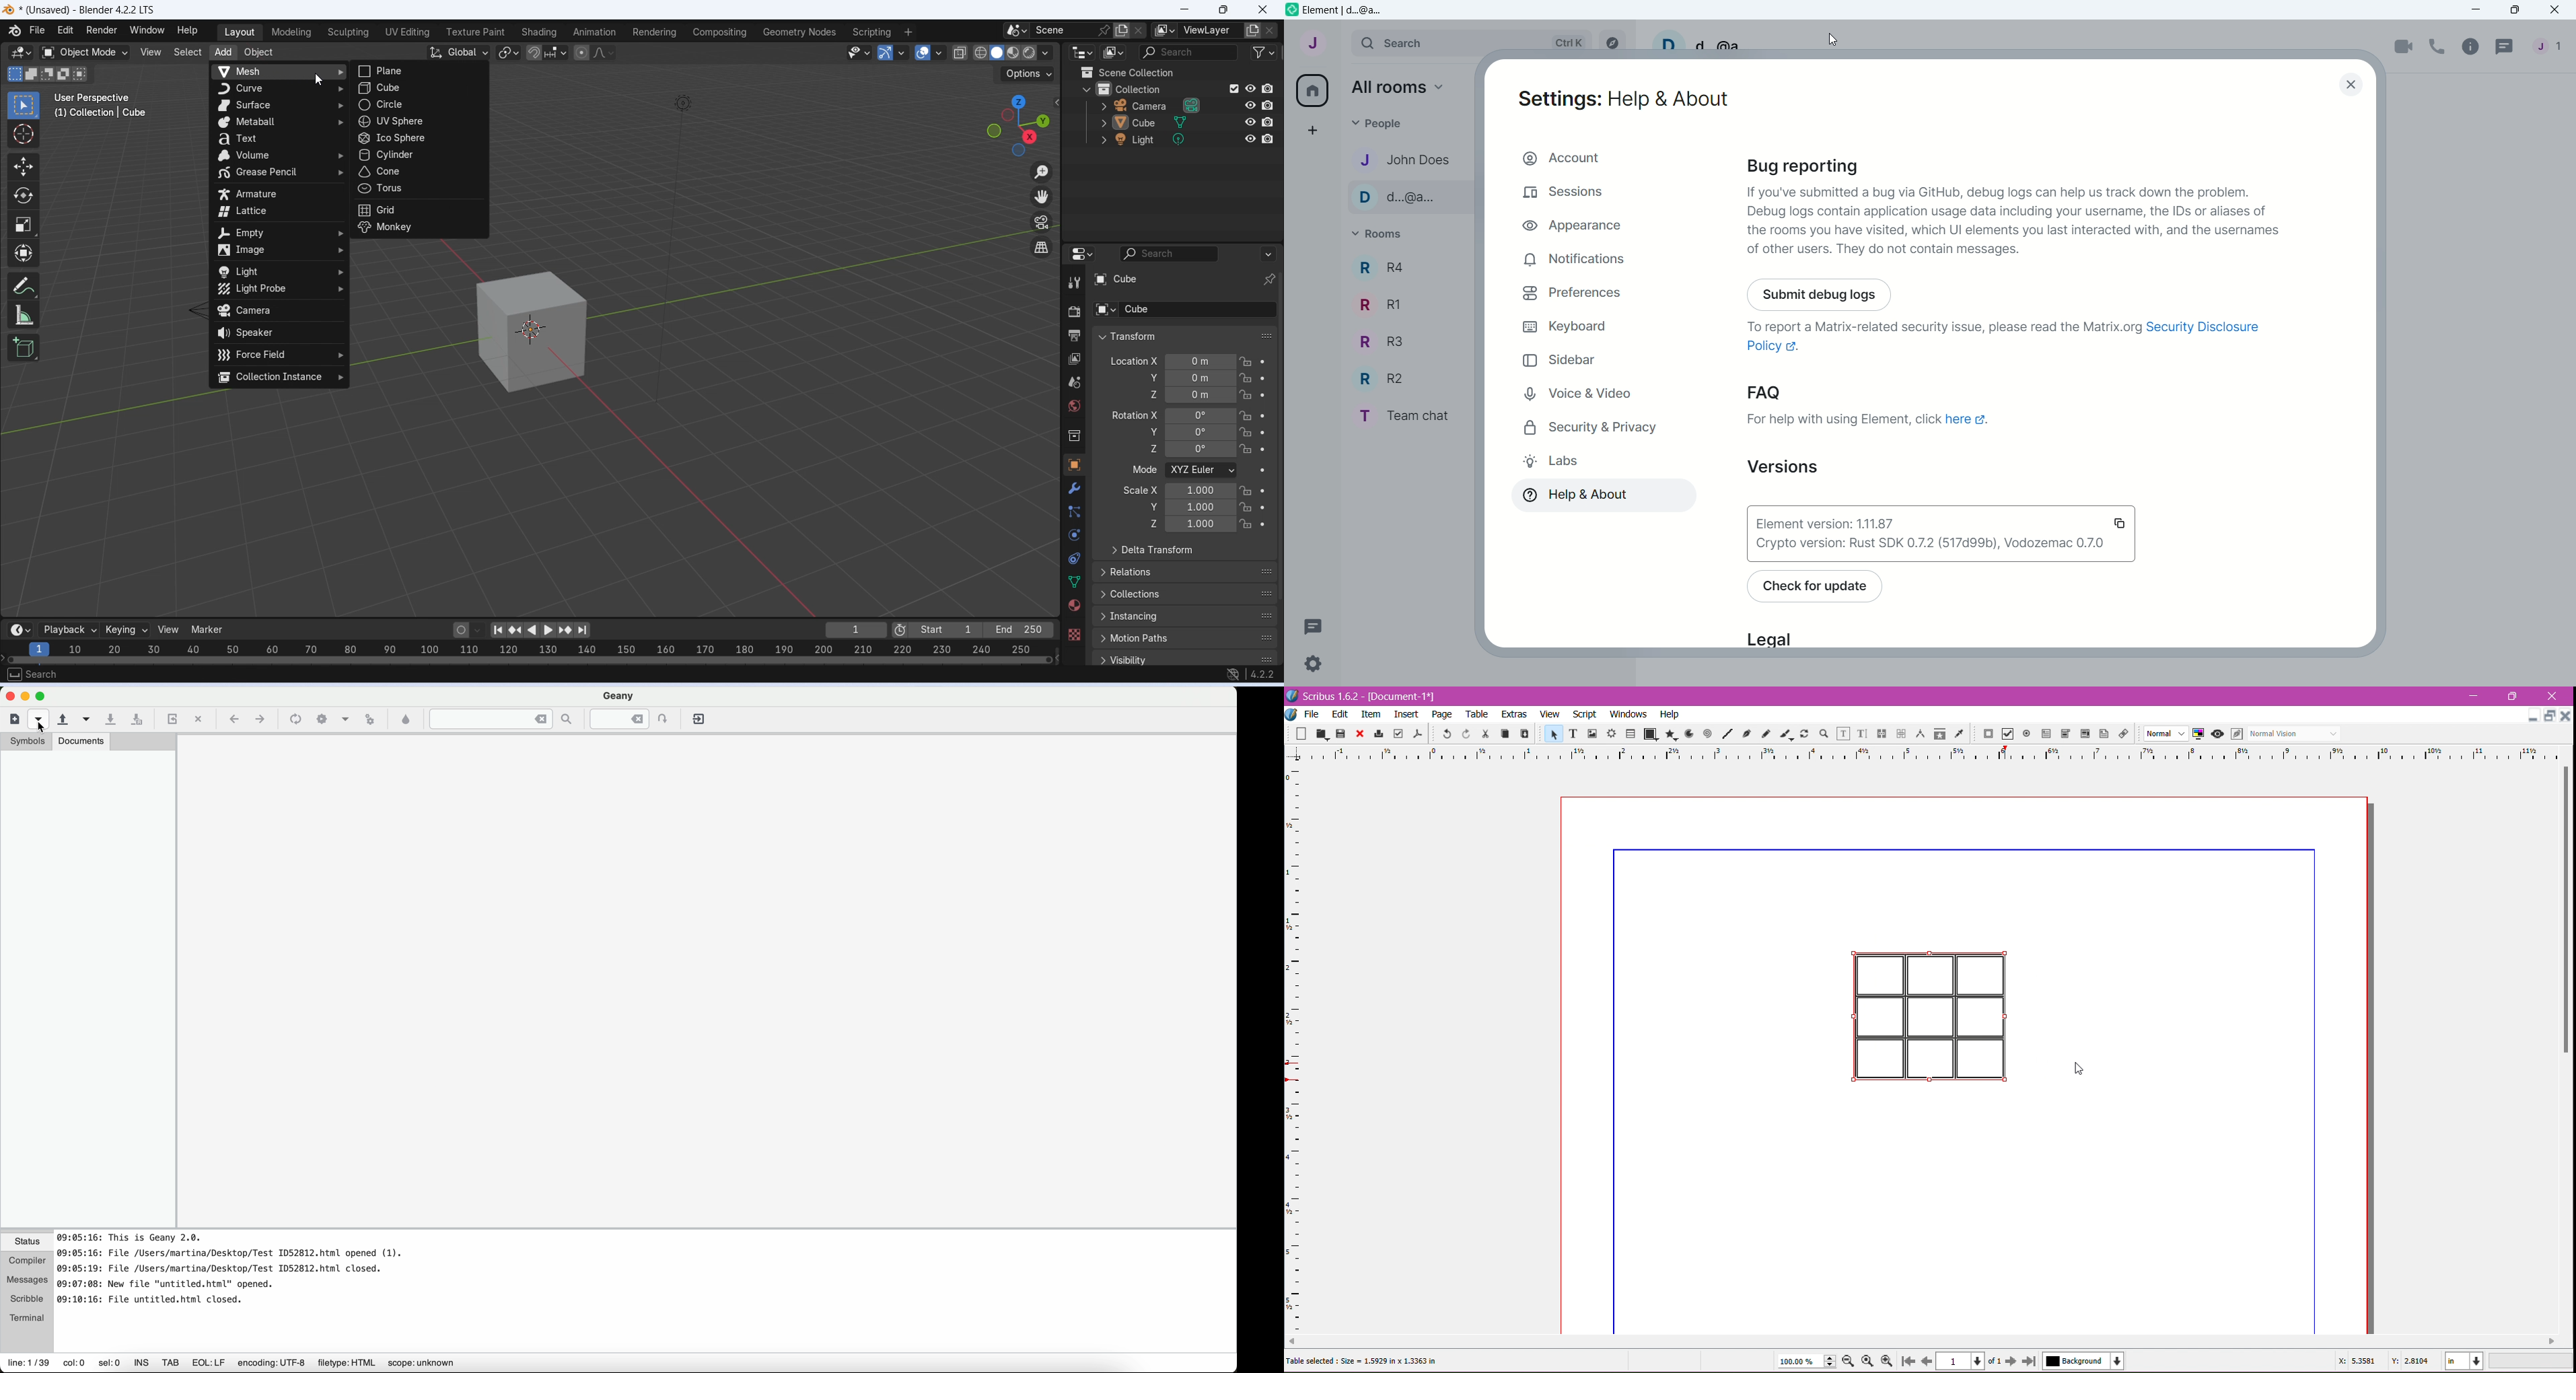  Describe the element at coordinates (1569, 734) in the screenshot. I see `Text Frame` at that location.